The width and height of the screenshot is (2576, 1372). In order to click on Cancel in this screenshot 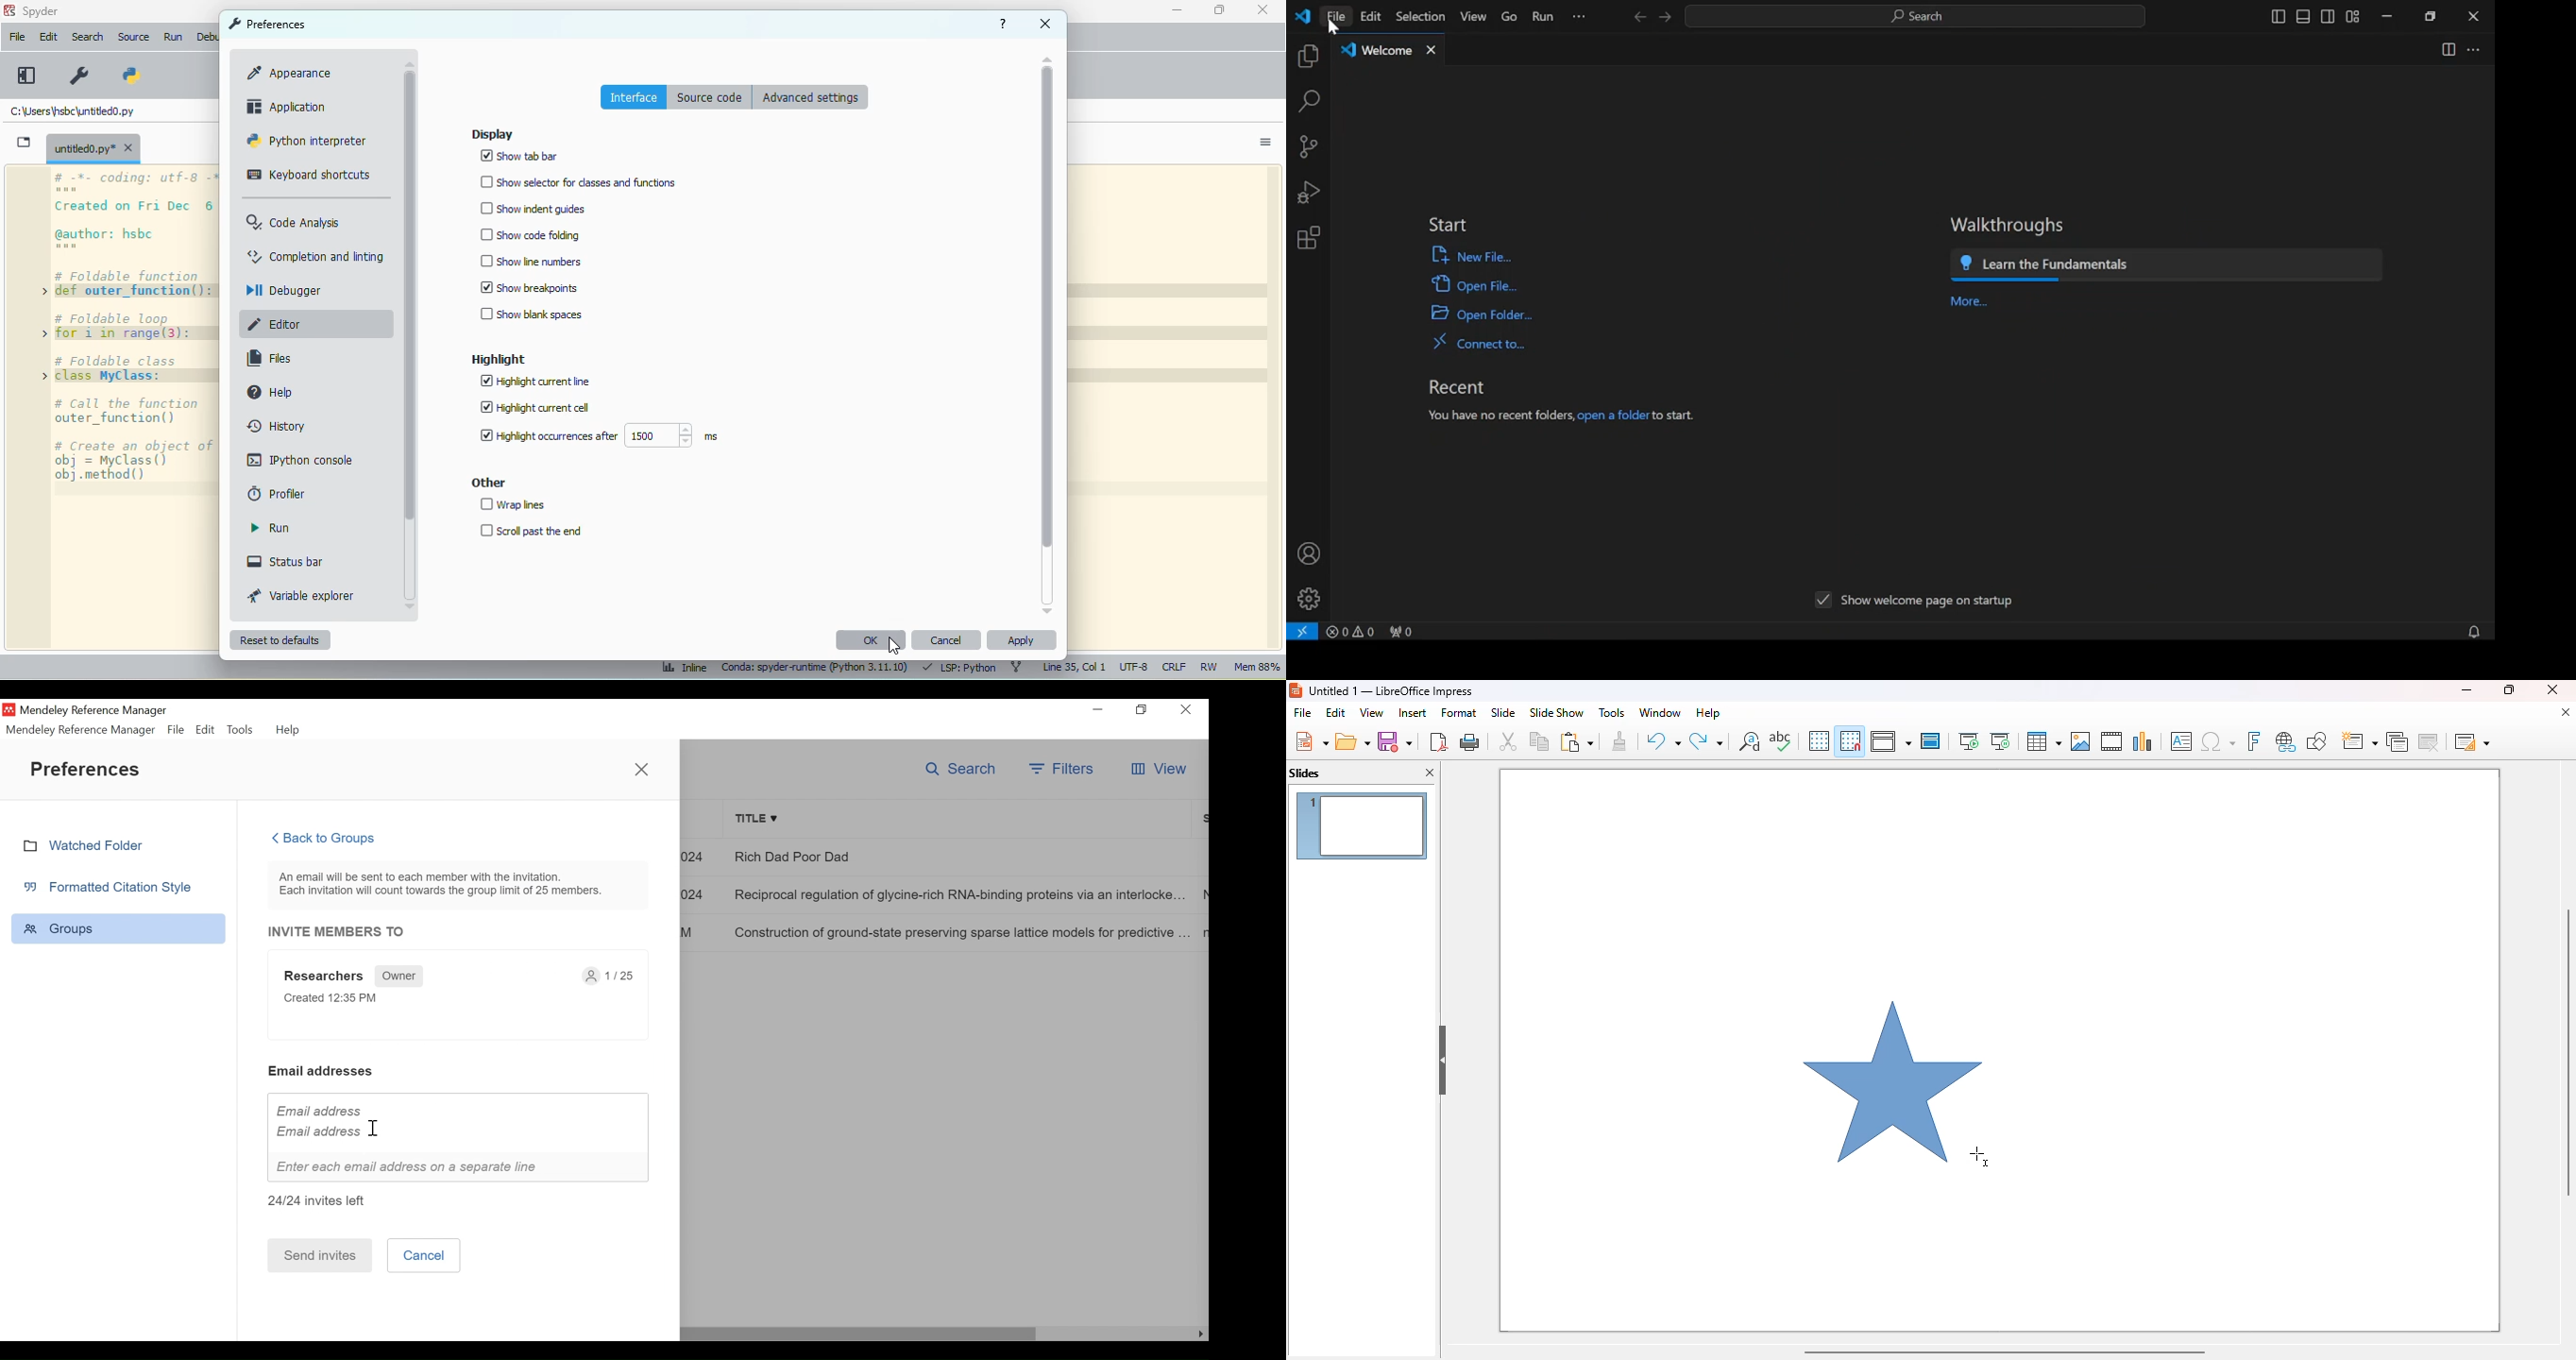, I will do `click(421, 1255)`.